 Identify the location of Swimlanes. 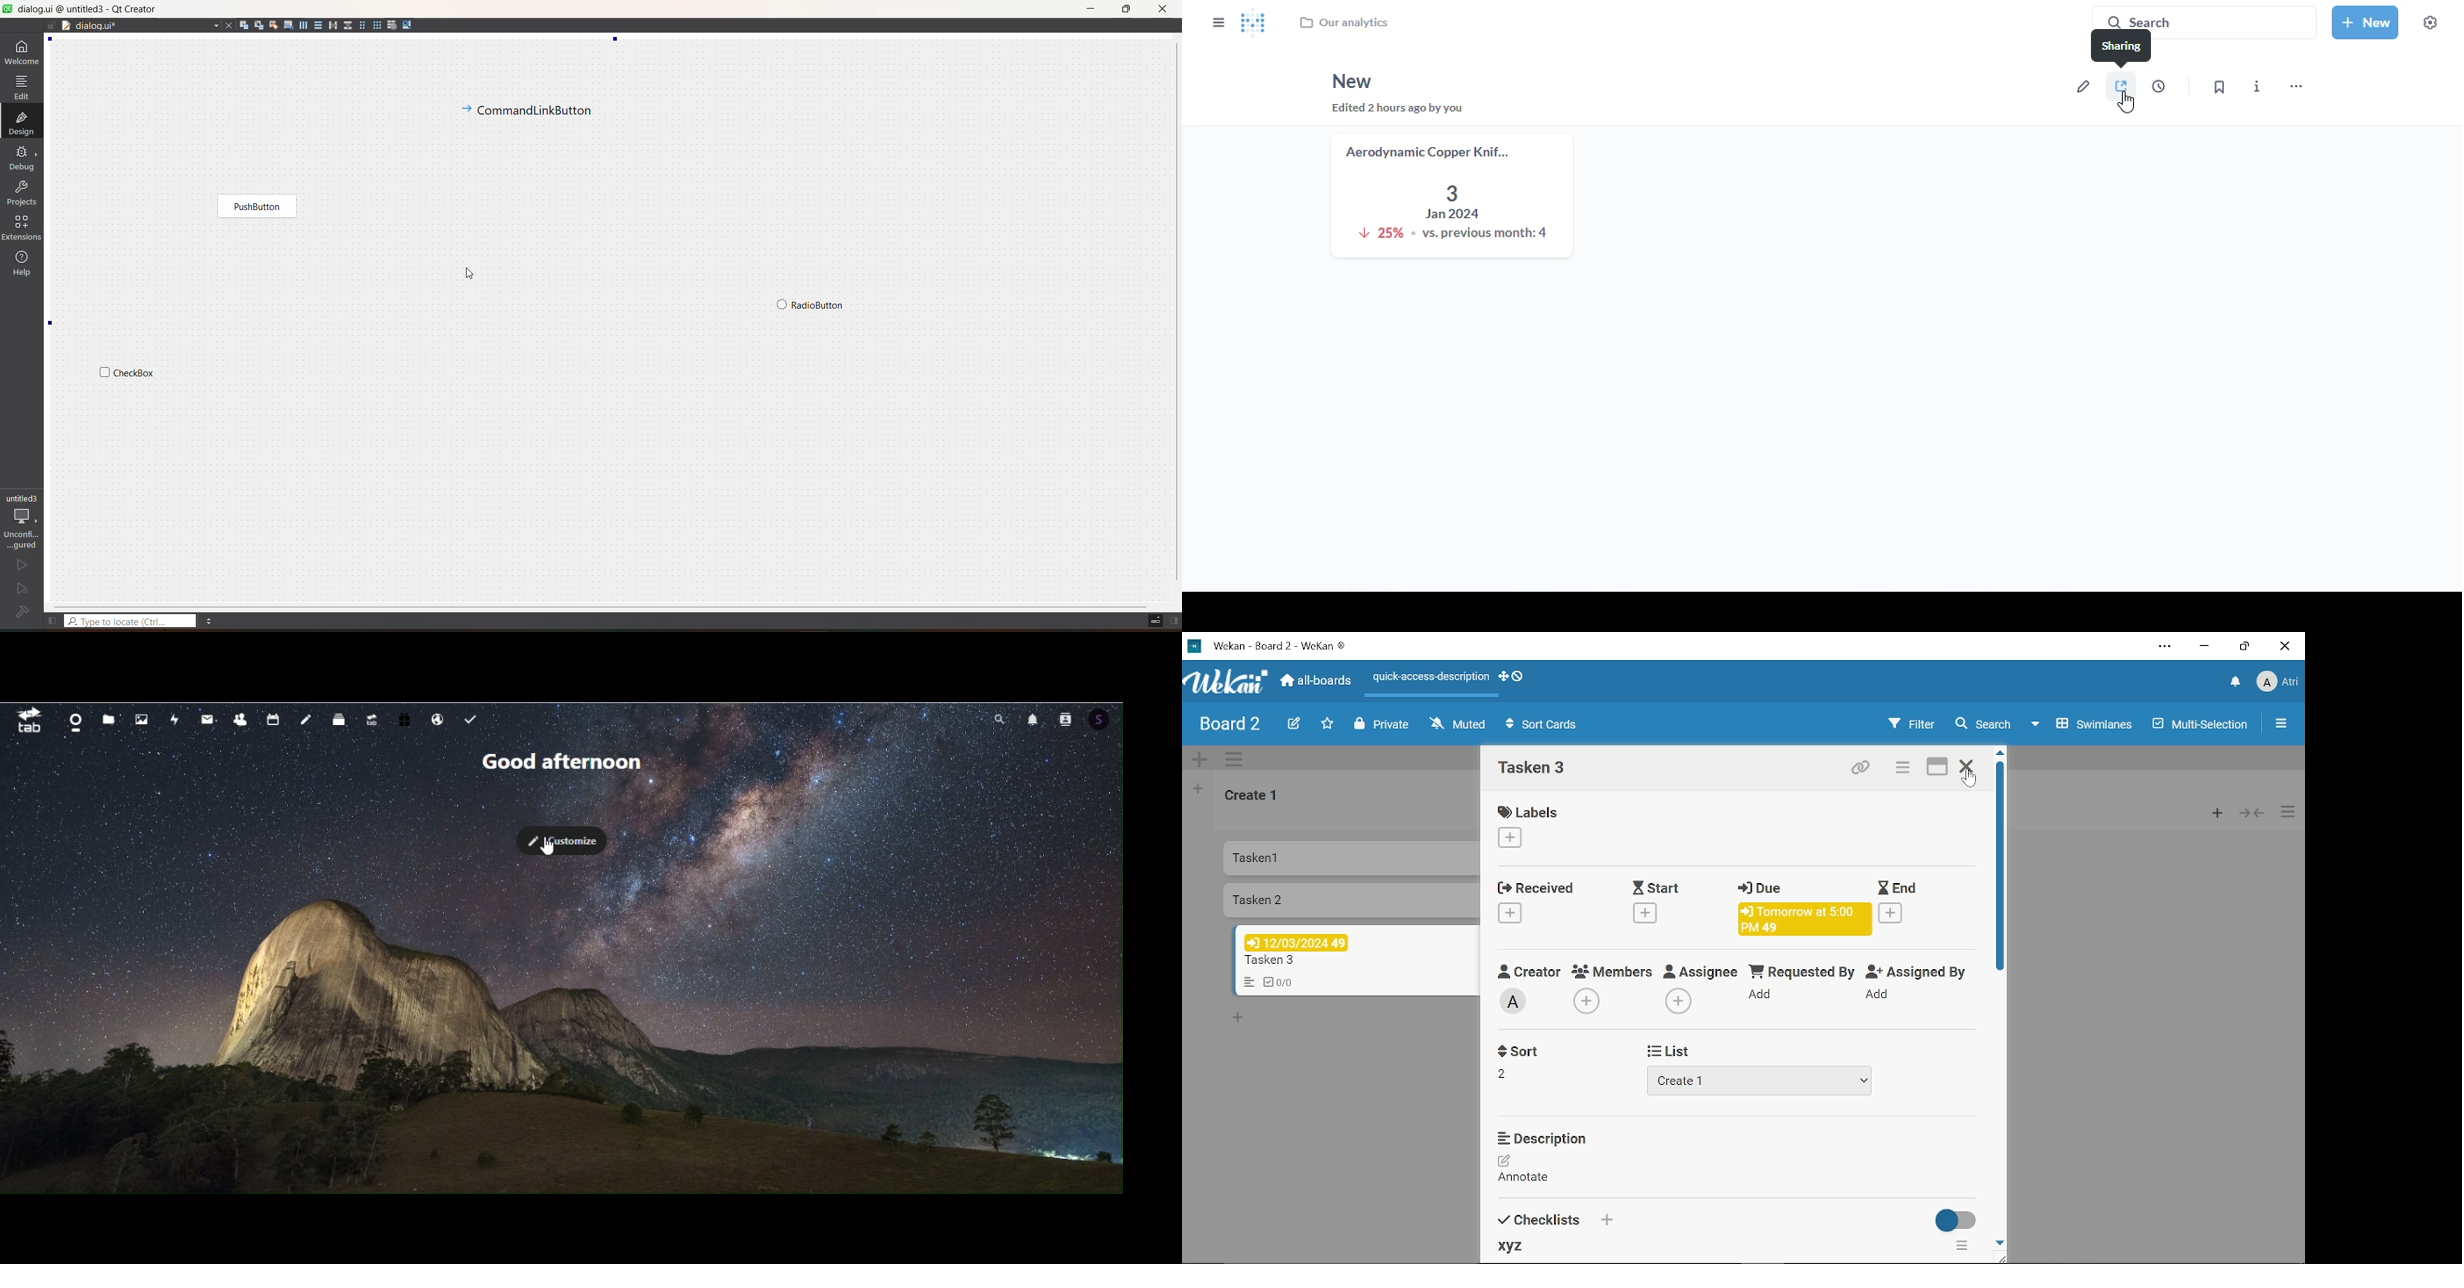
(2095, 724).